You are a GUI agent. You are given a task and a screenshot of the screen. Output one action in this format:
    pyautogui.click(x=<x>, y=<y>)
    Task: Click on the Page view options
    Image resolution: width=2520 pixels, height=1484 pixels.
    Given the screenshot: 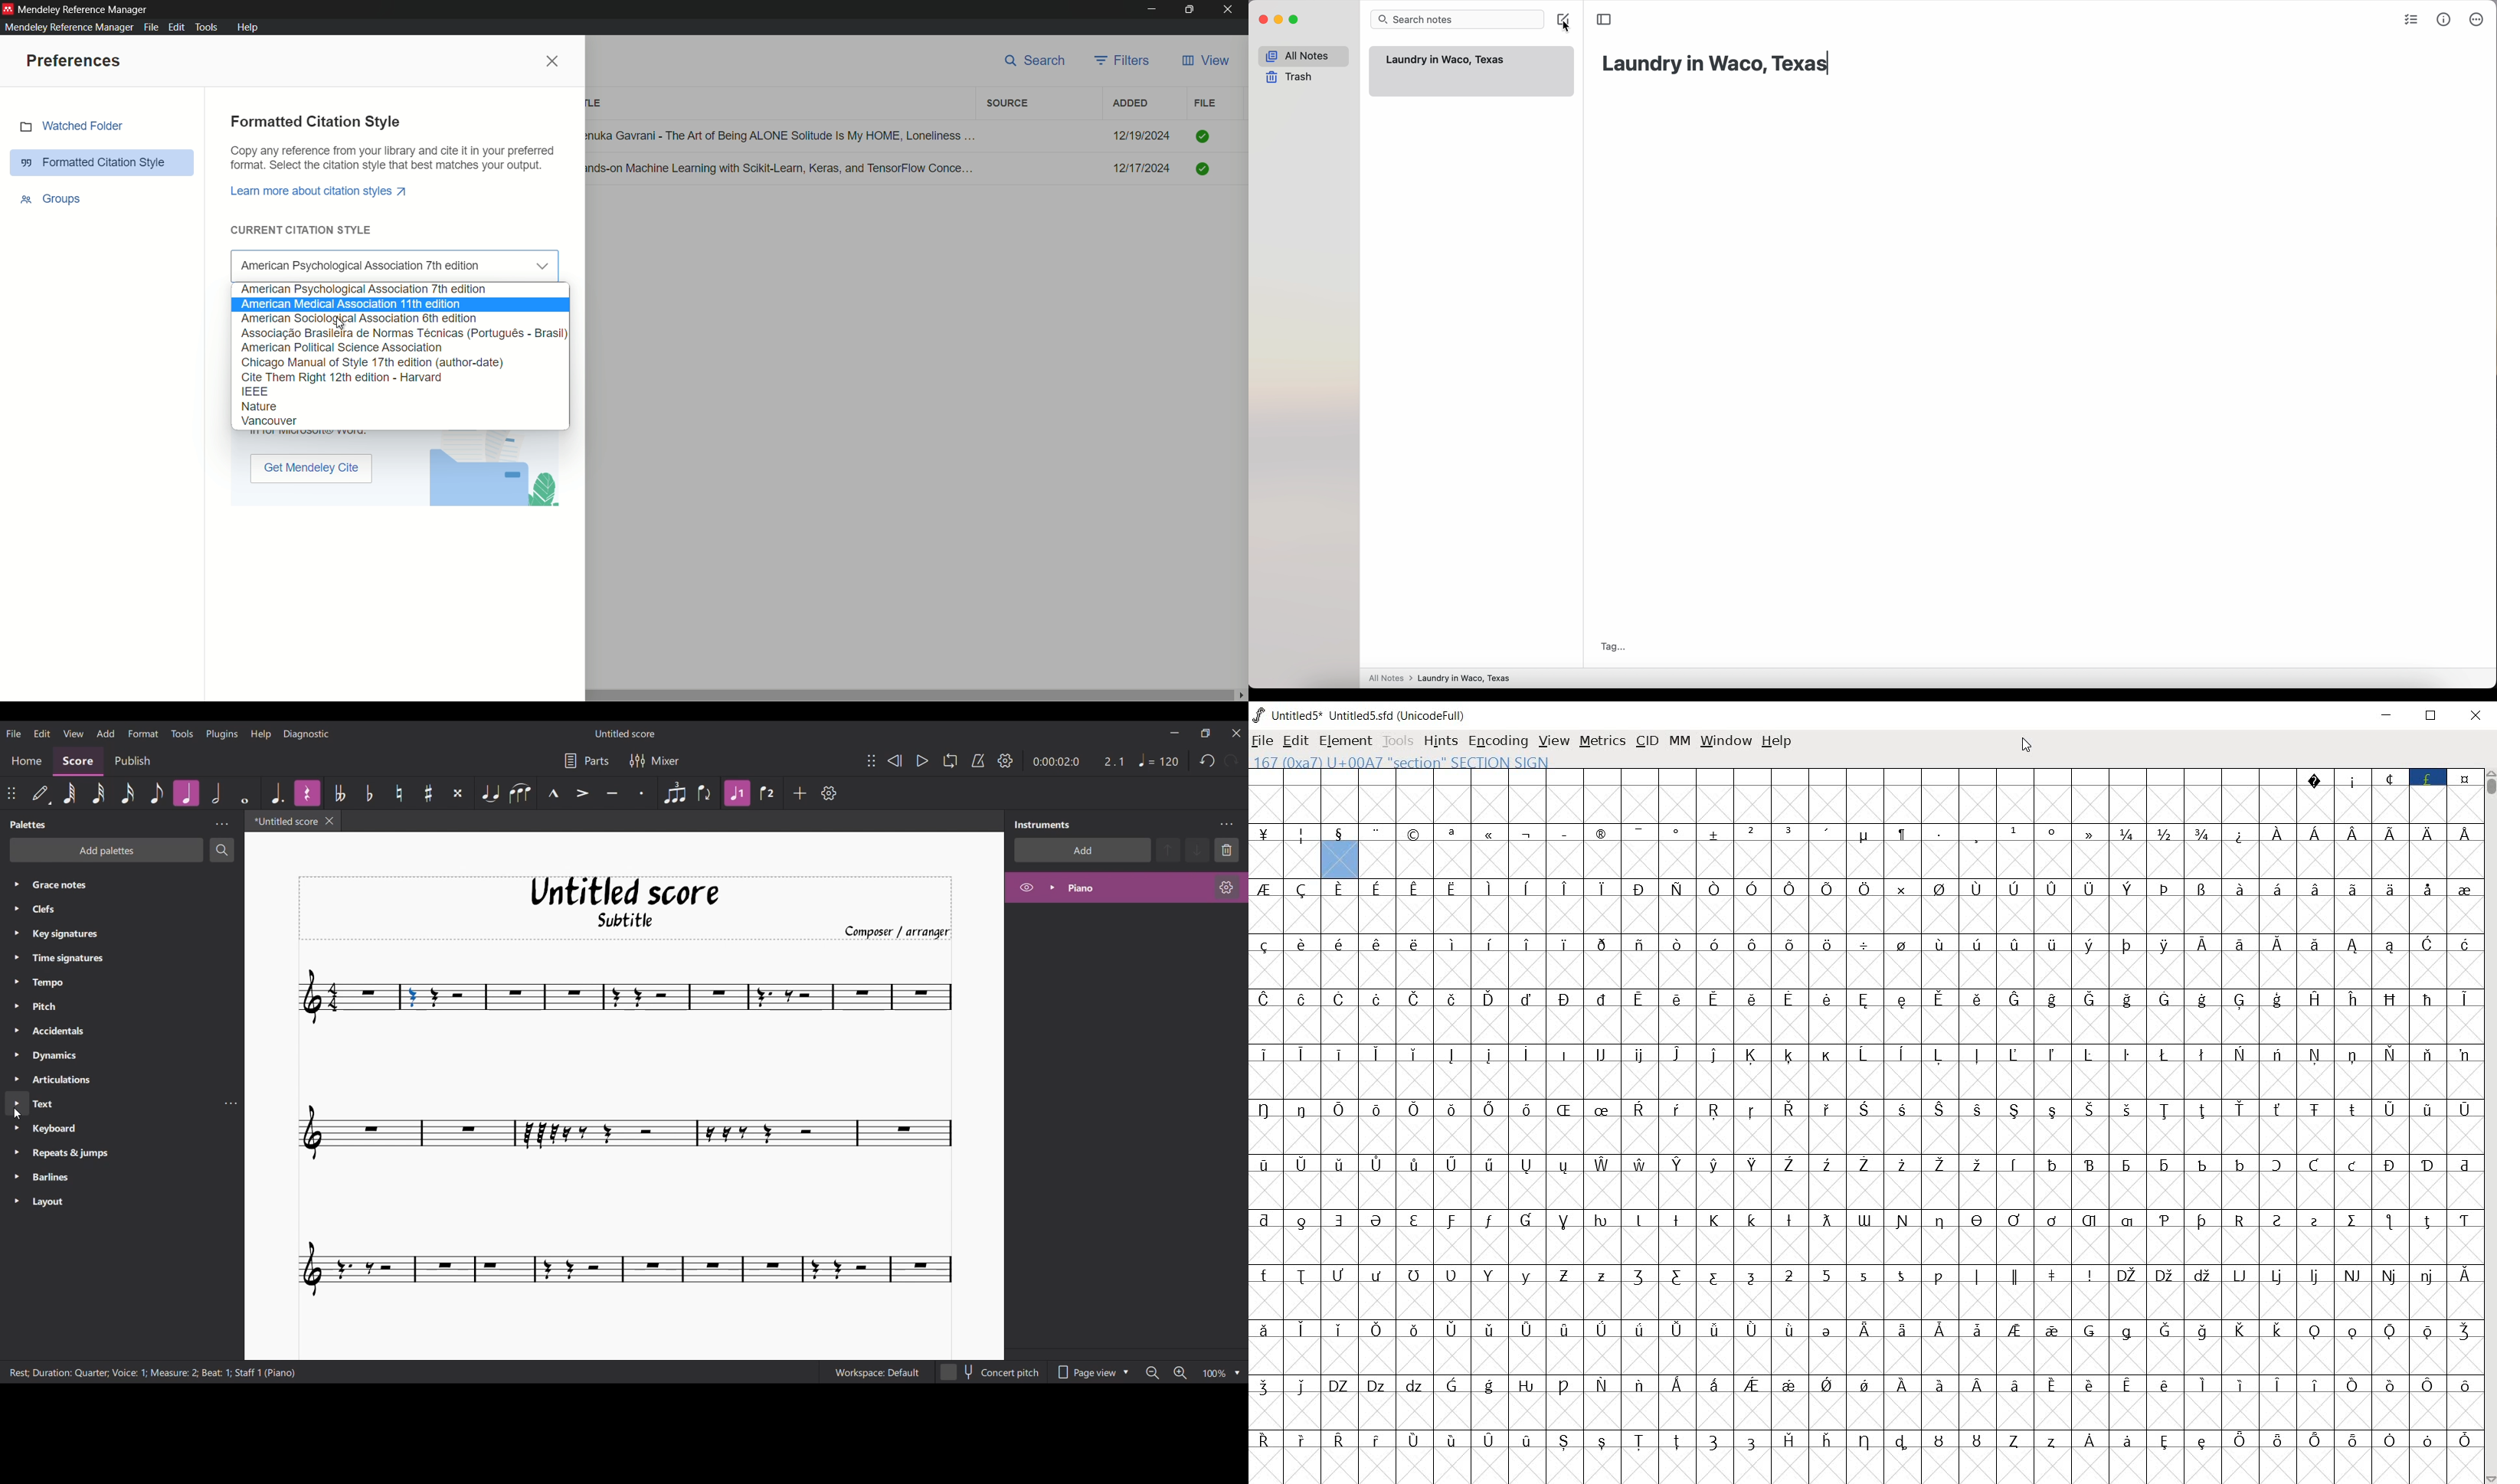 What is the action you would take?
    pyautogui.click(x=1091, y=1373)
    